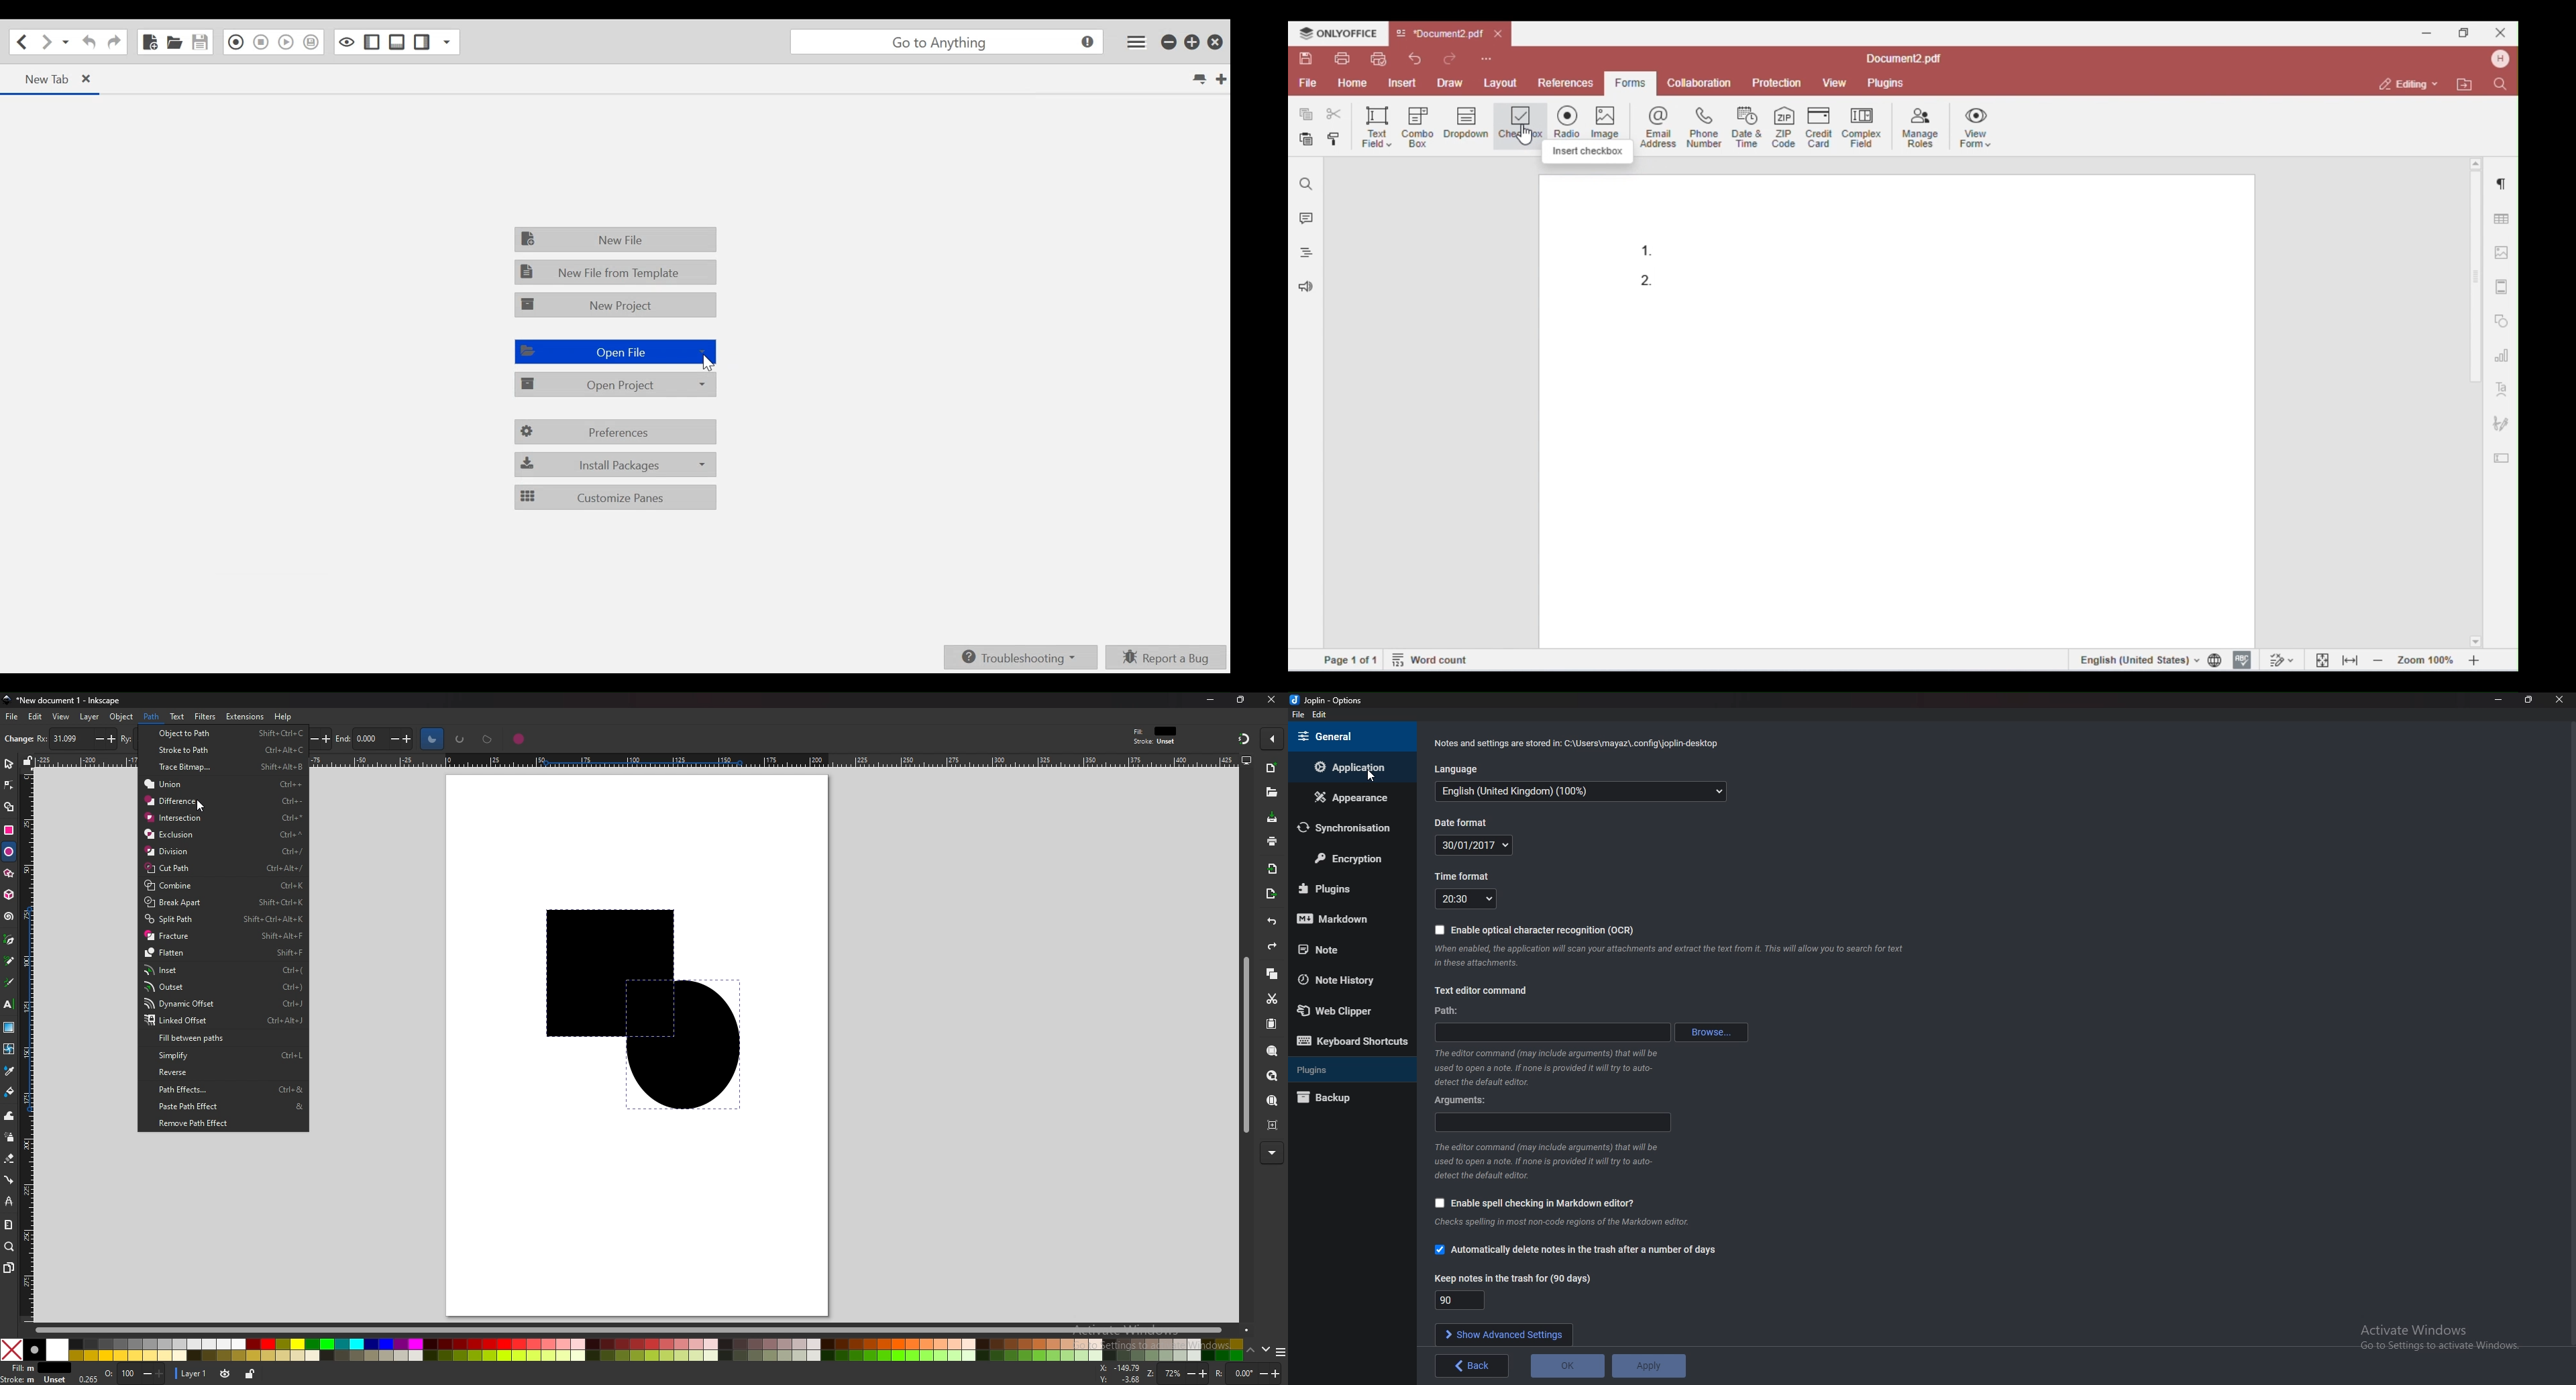  I want to click on Enable O C R, so click(1544, 930).